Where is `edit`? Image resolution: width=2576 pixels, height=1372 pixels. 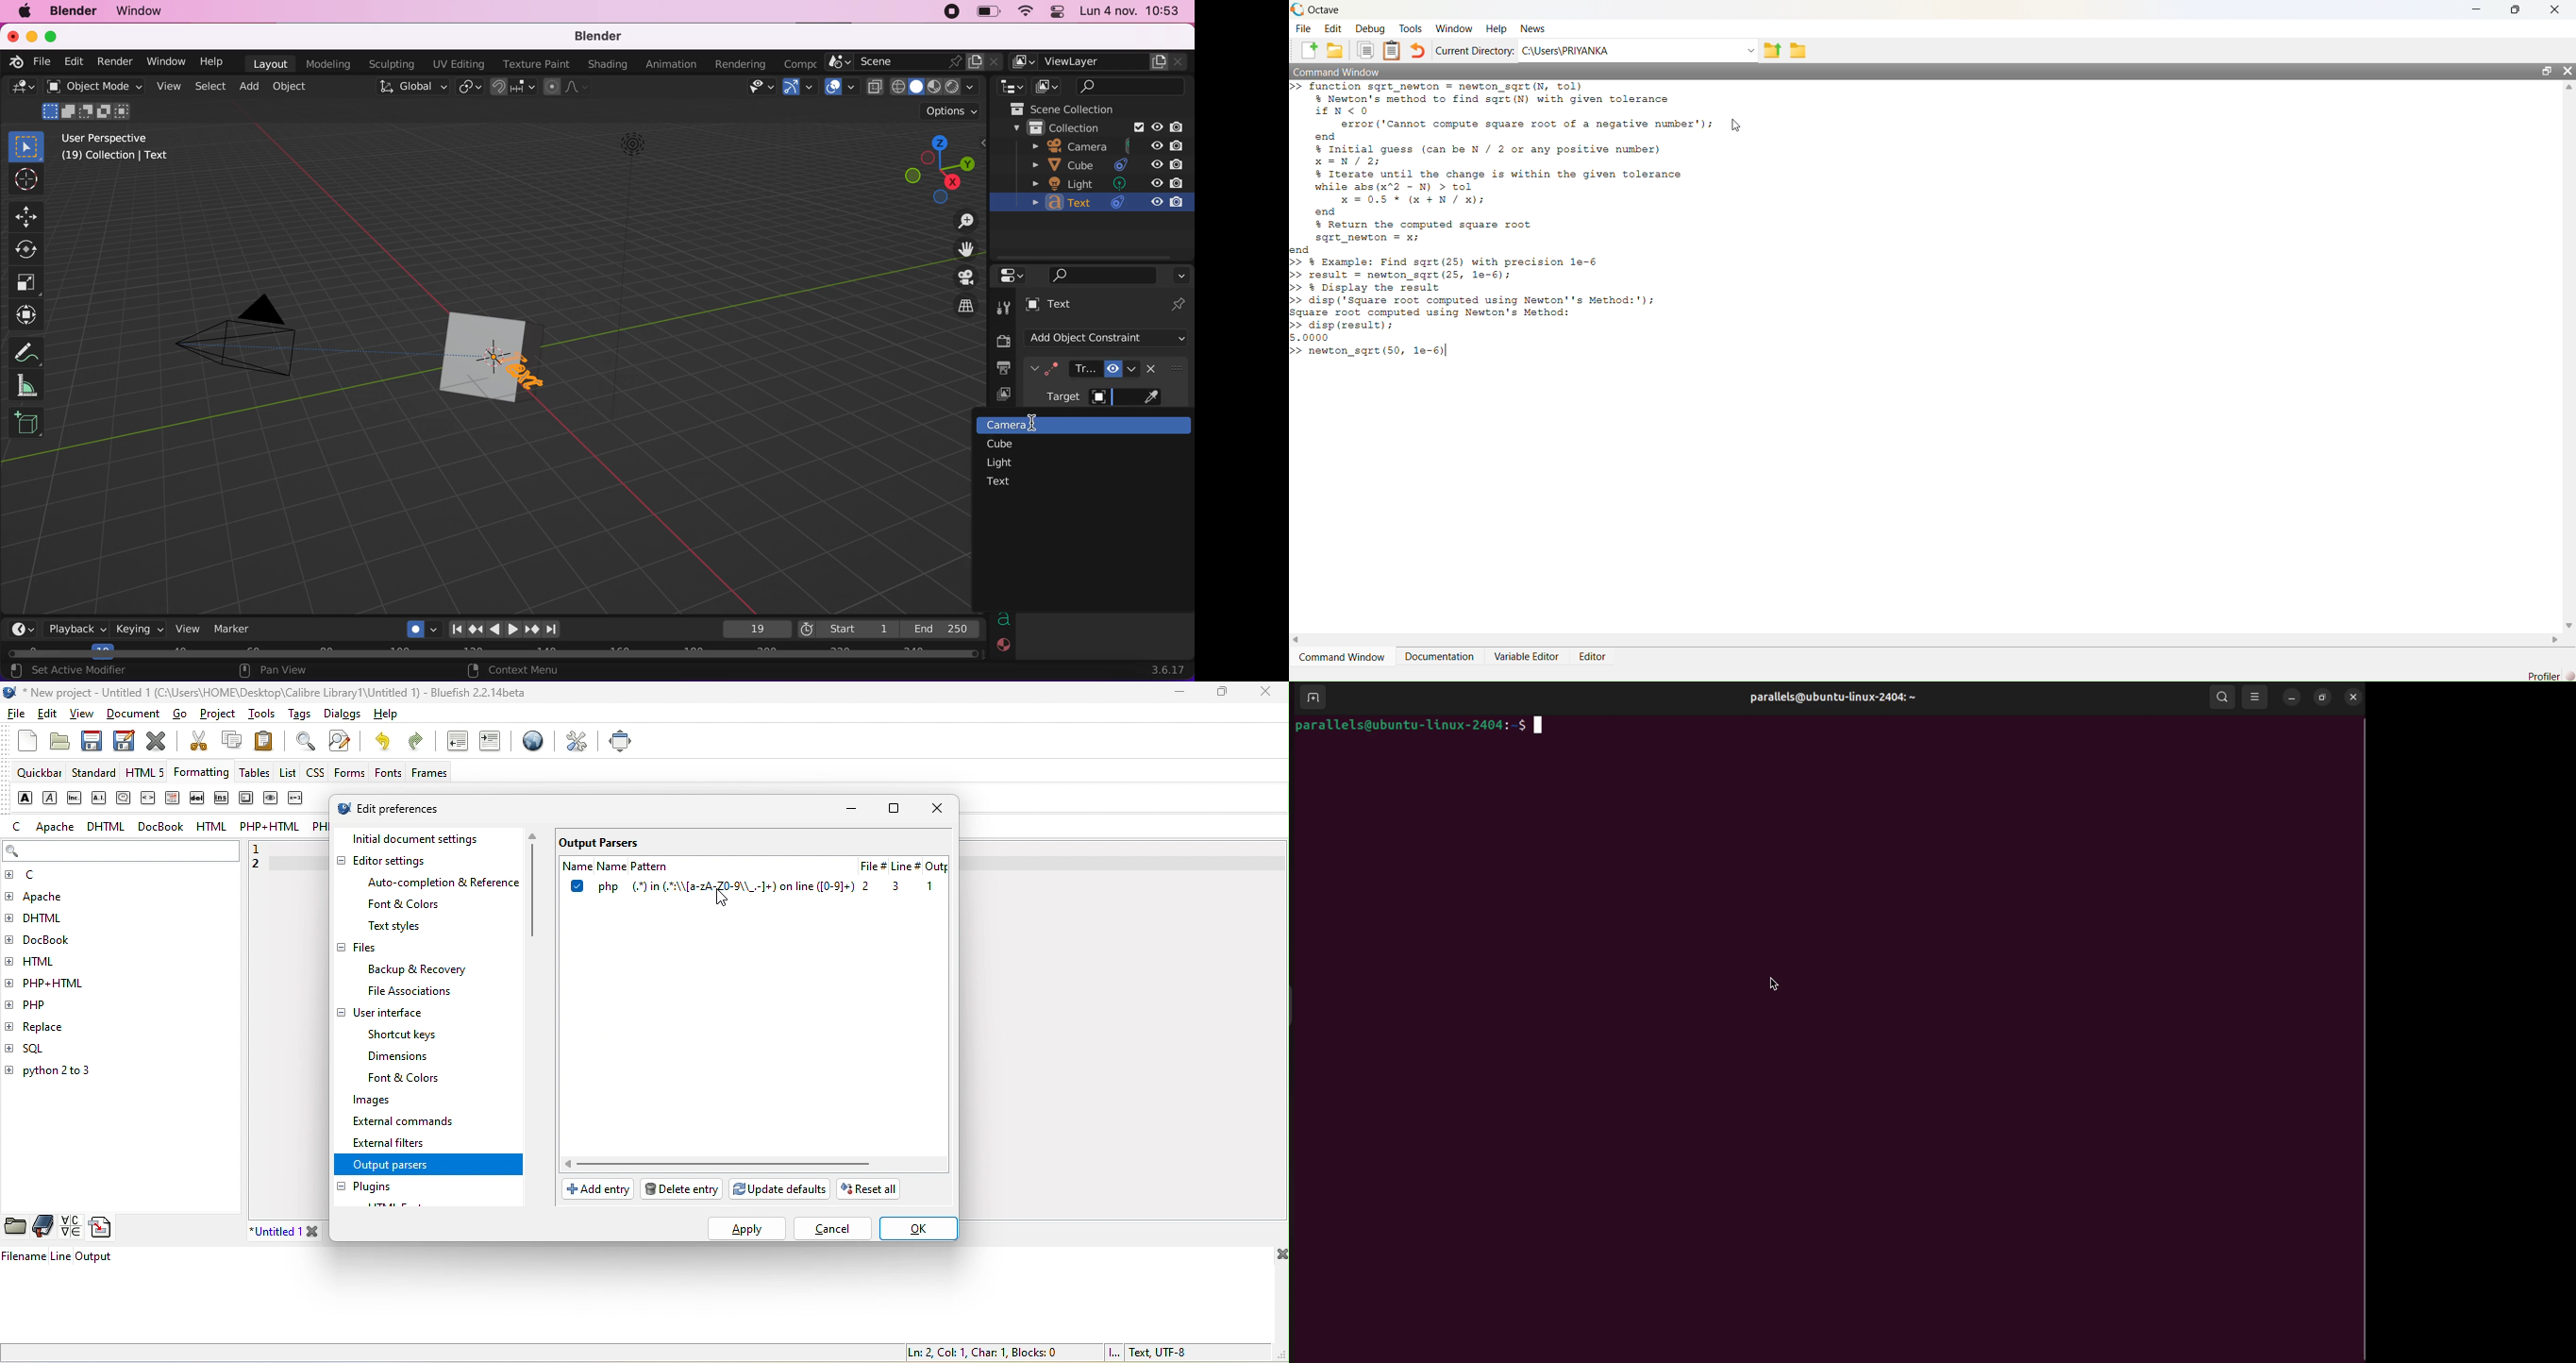 edit is located at coordinates (74, 61).